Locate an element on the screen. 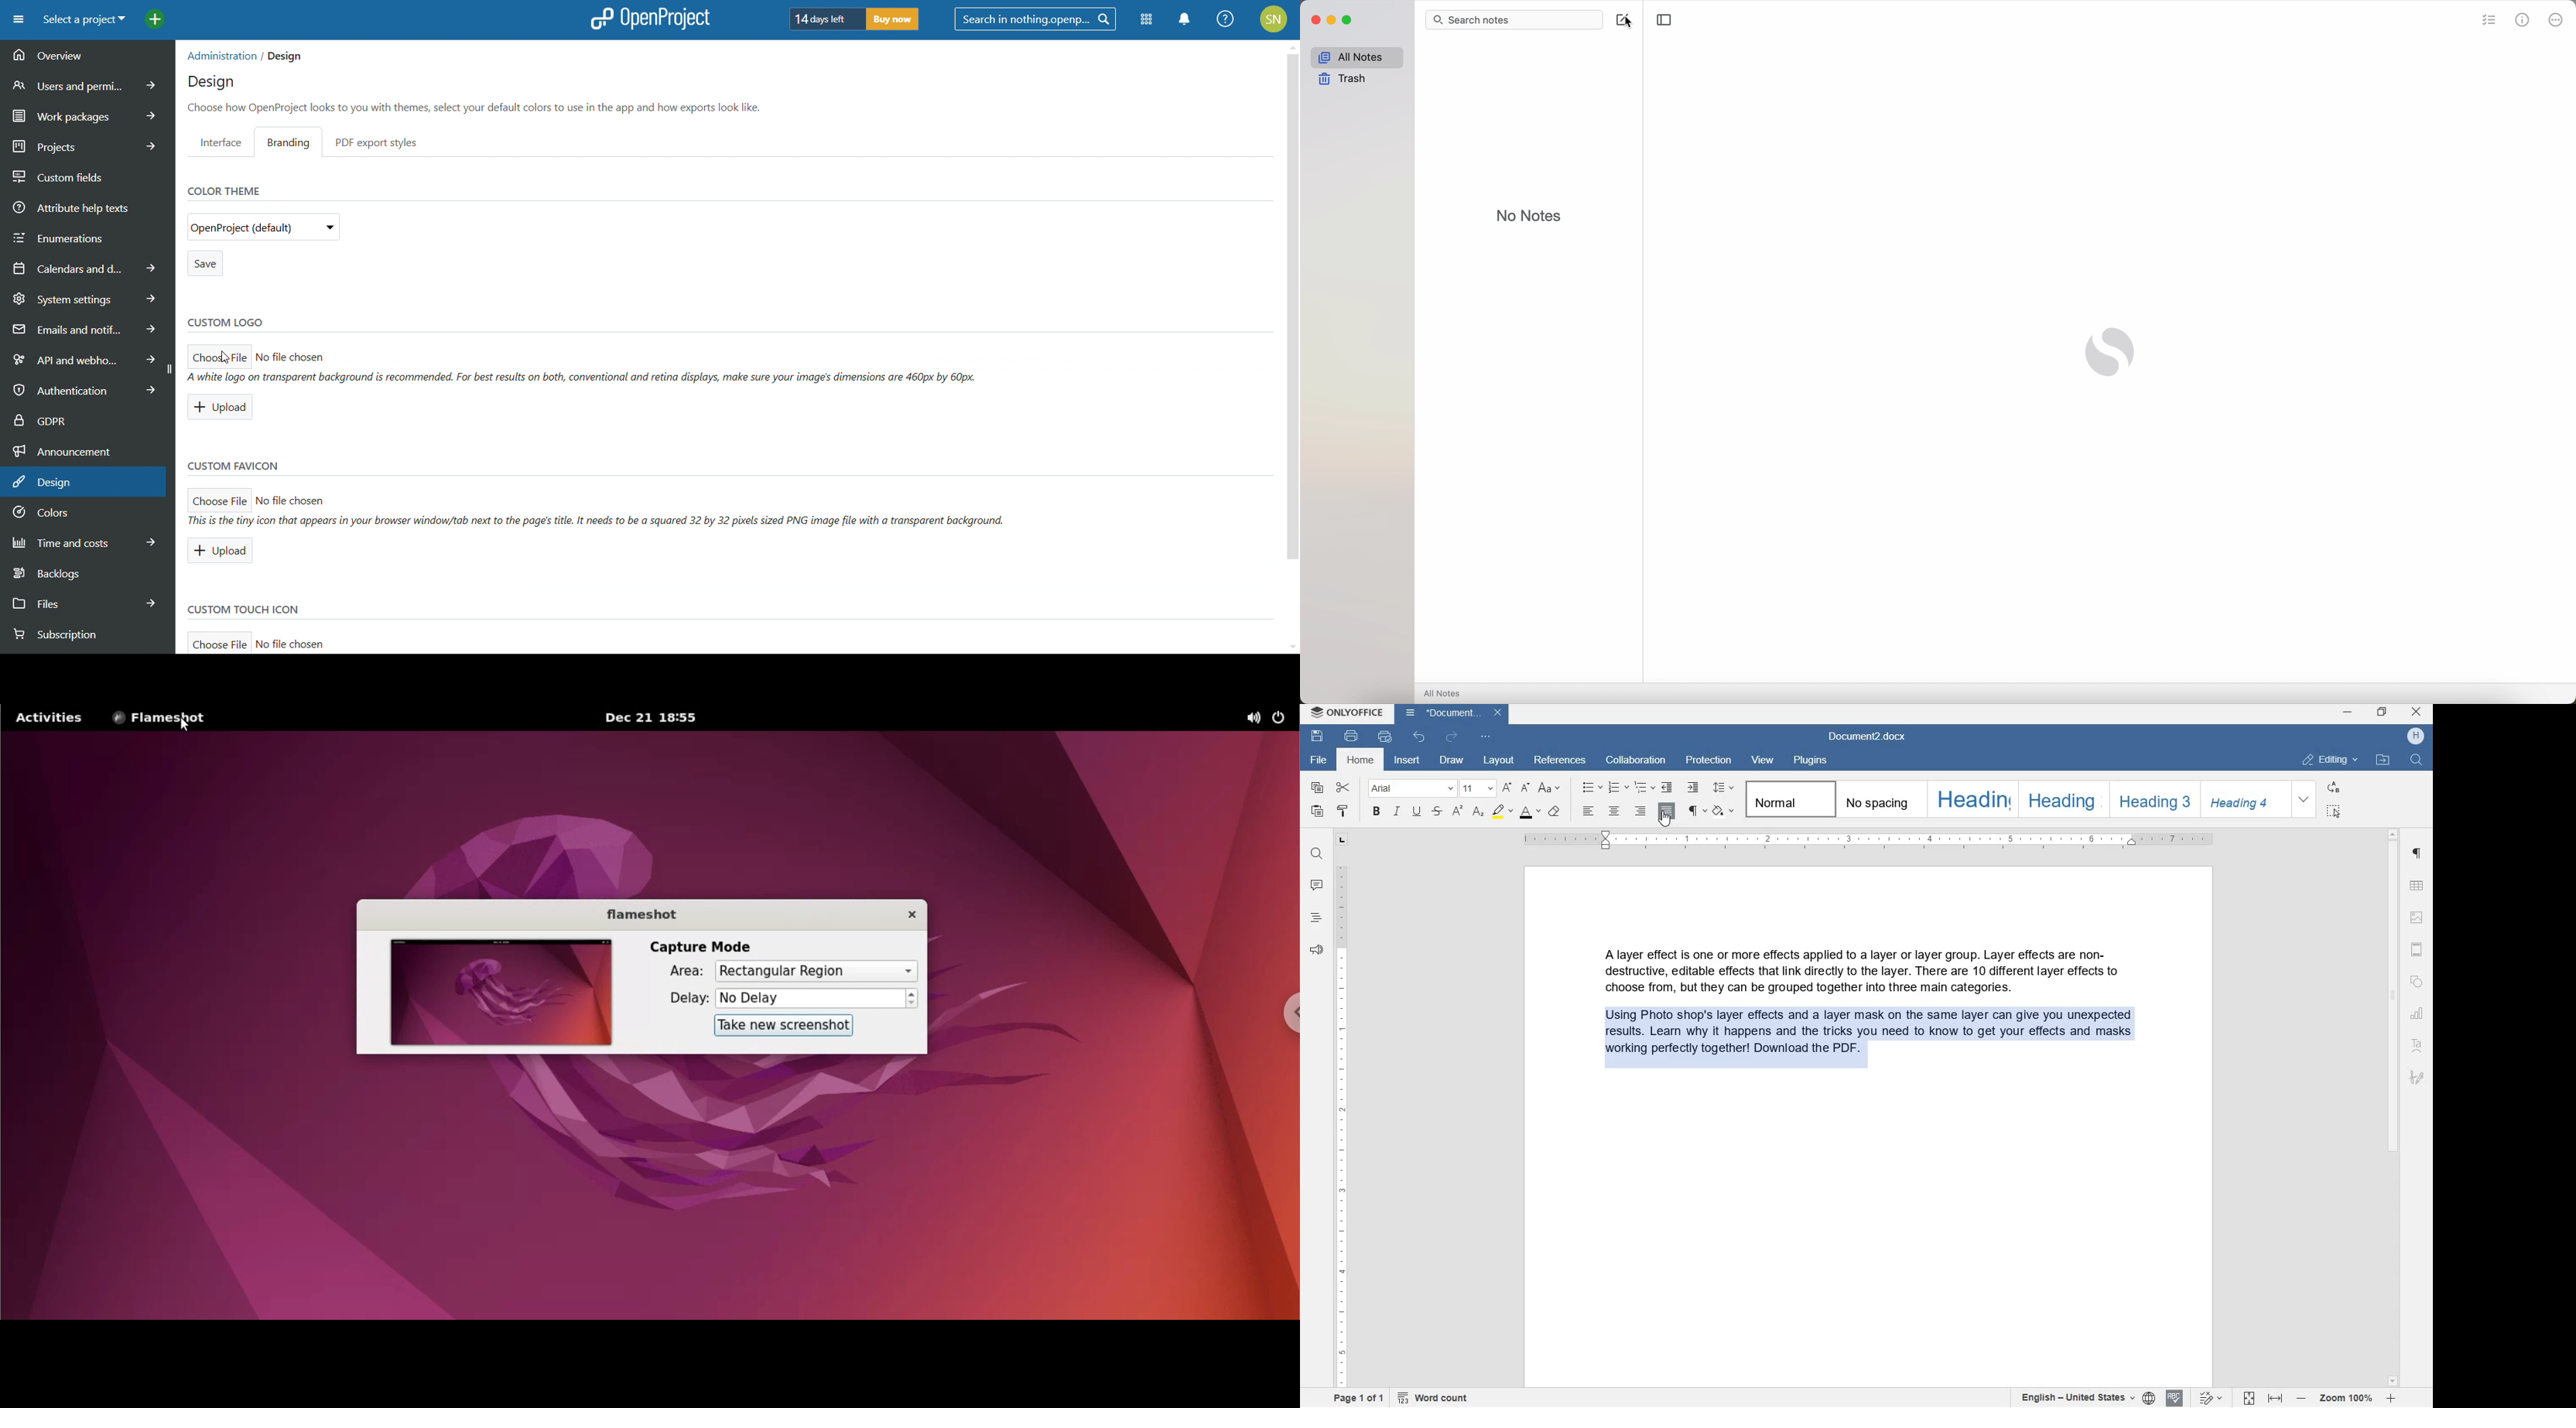 The width and height of the screenshot is (2576, 1428). SIGNATURE is located at coordinates (2418, 1075).